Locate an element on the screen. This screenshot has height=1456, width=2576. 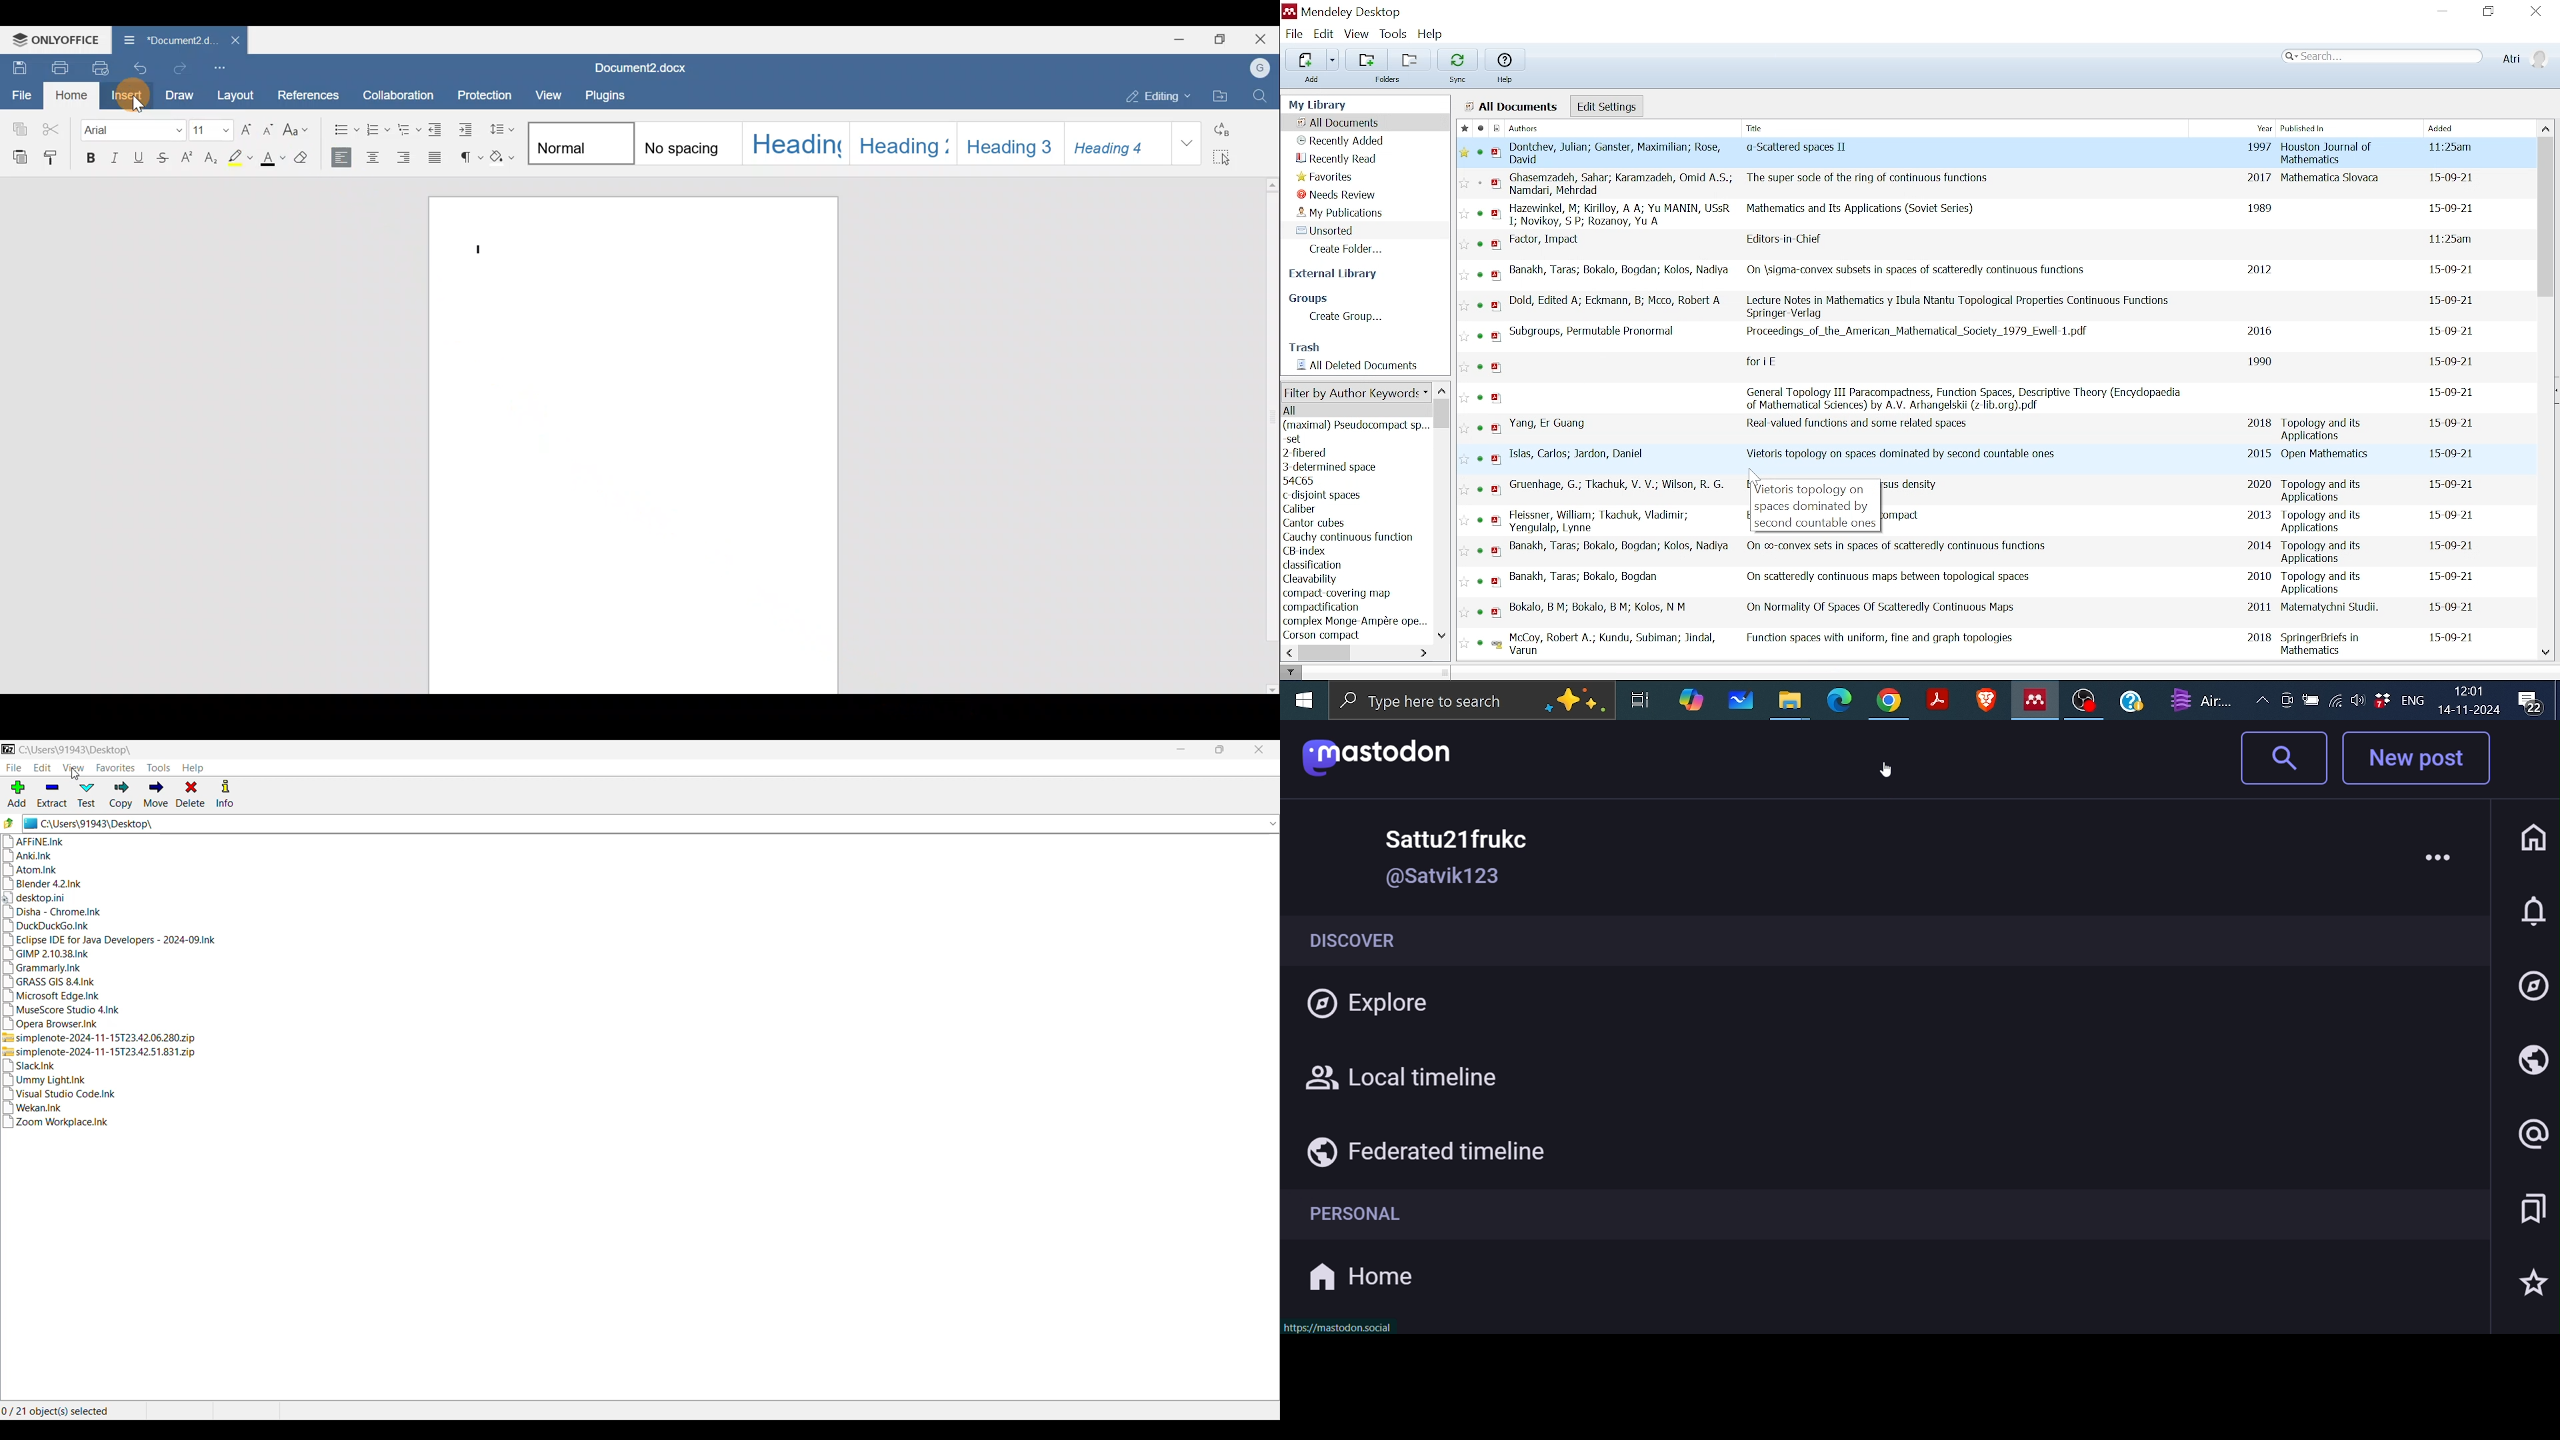
date is located at coordinates (2448, 518).